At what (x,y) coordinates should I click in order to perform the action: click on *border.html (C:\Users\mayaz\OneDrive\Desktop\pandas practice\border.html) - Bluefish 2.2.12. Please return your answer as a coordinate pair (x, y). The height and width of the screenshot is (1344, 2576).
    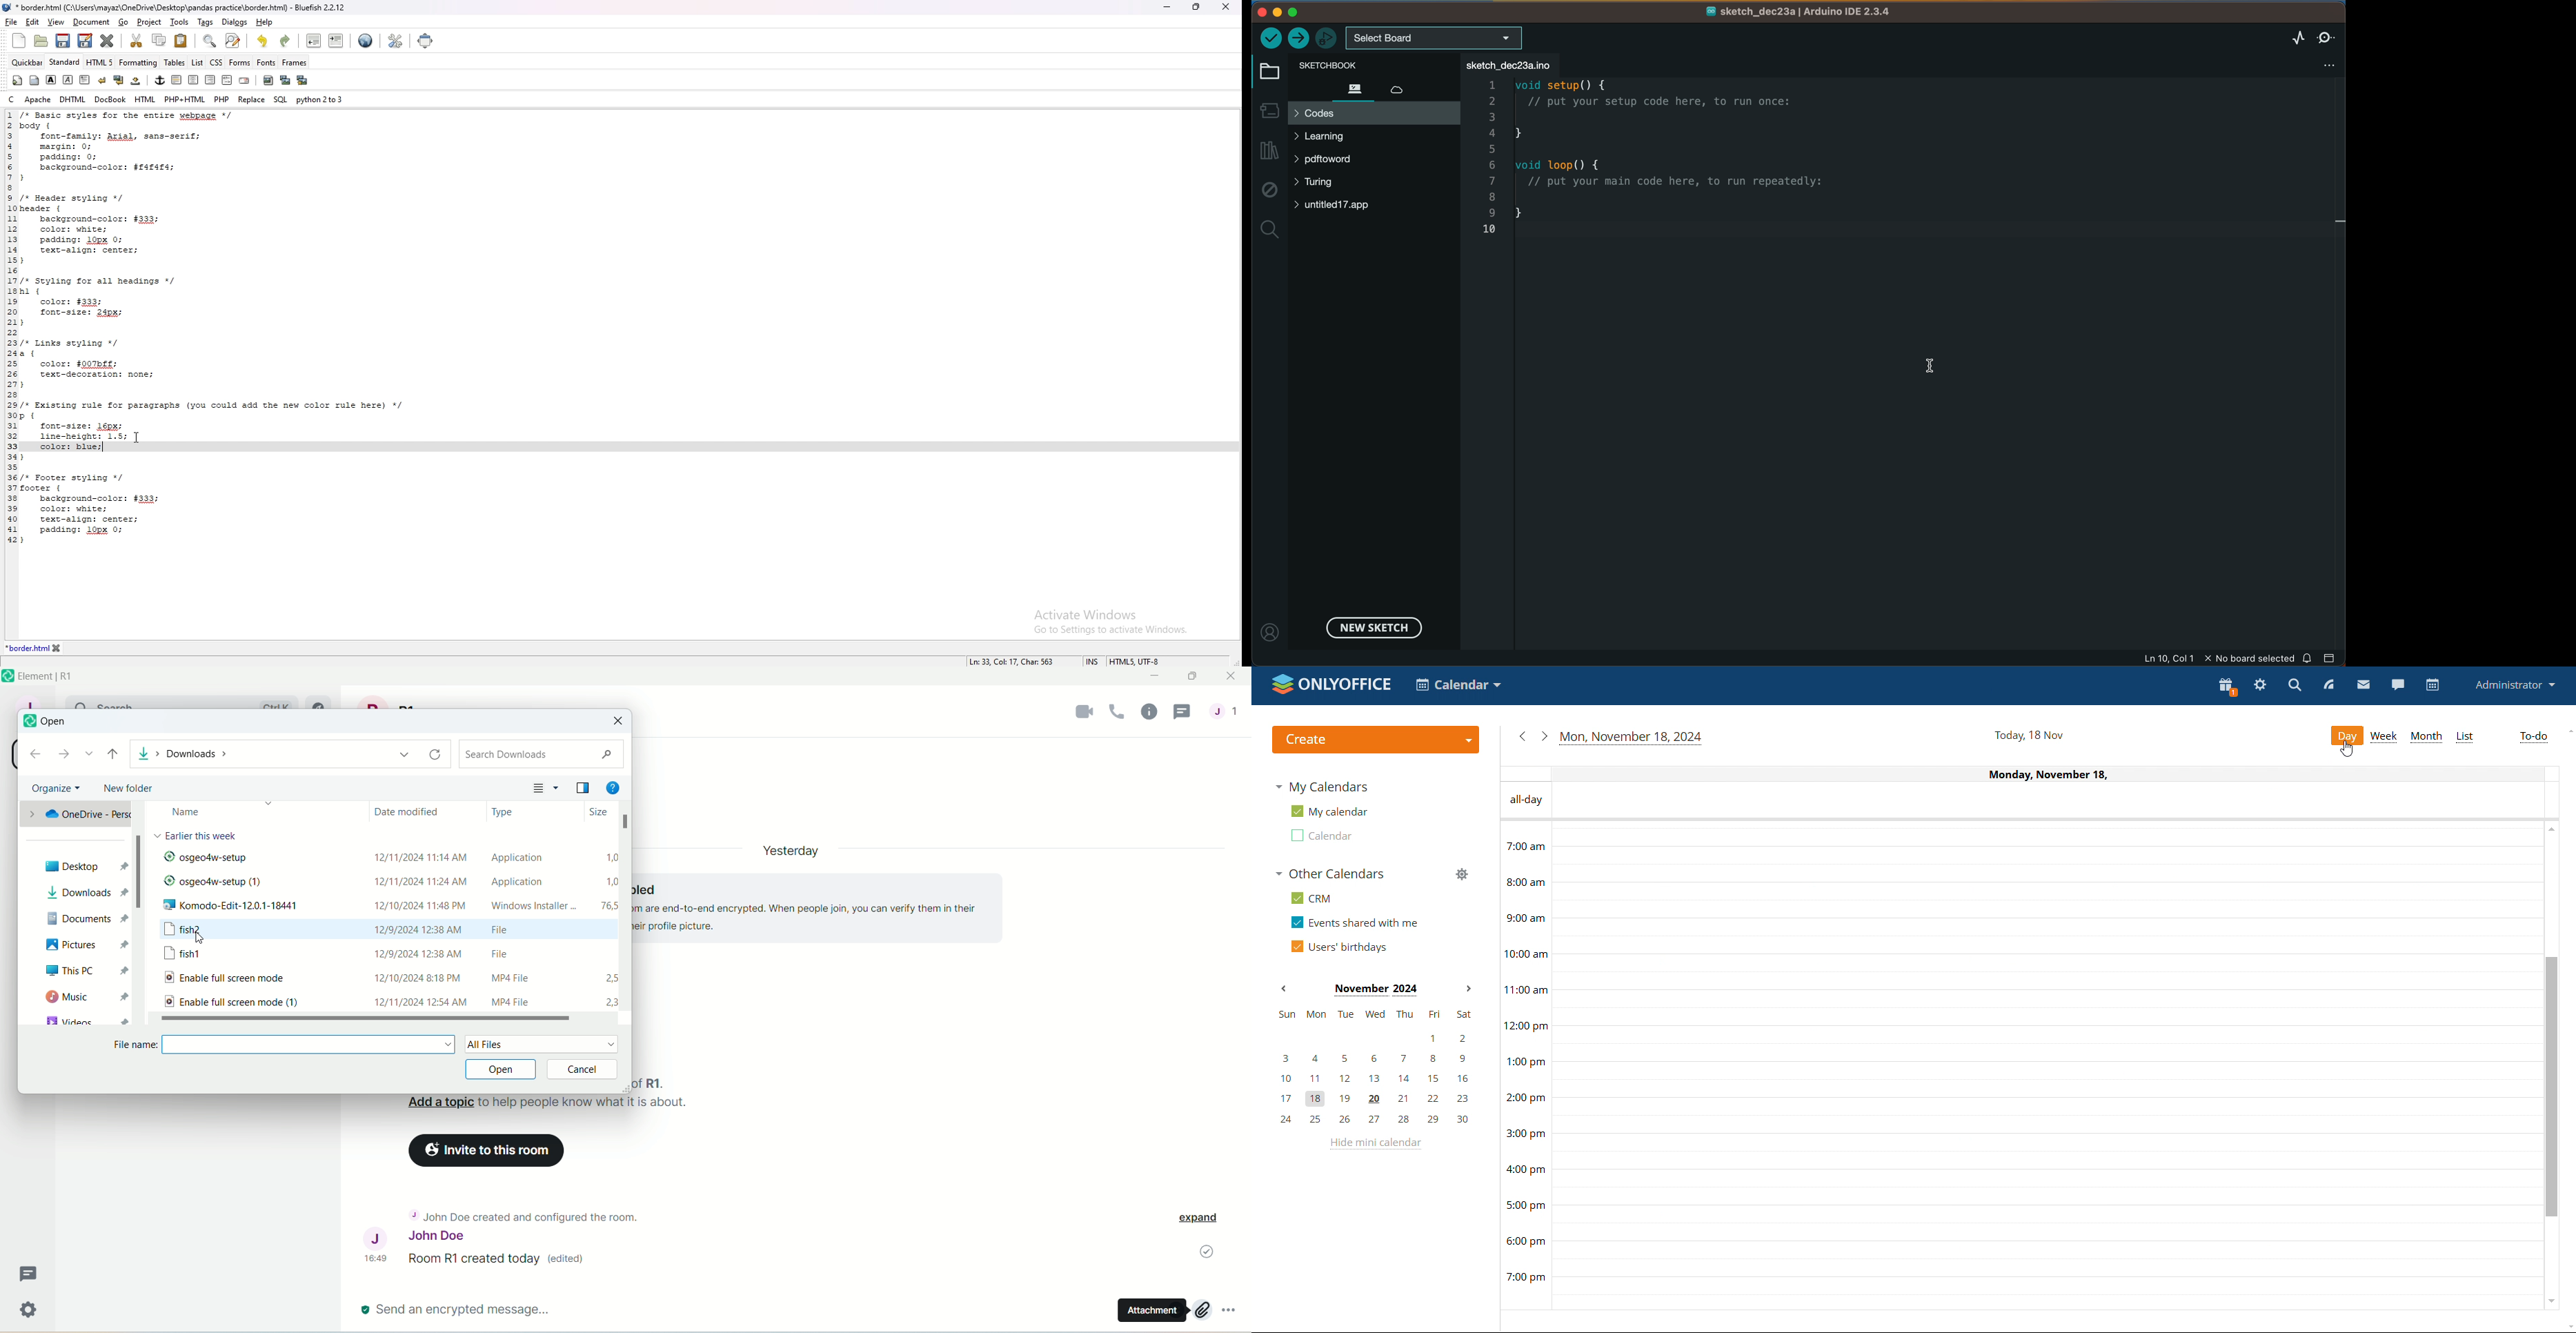
    Looking at the image, I should click on (186, 7).